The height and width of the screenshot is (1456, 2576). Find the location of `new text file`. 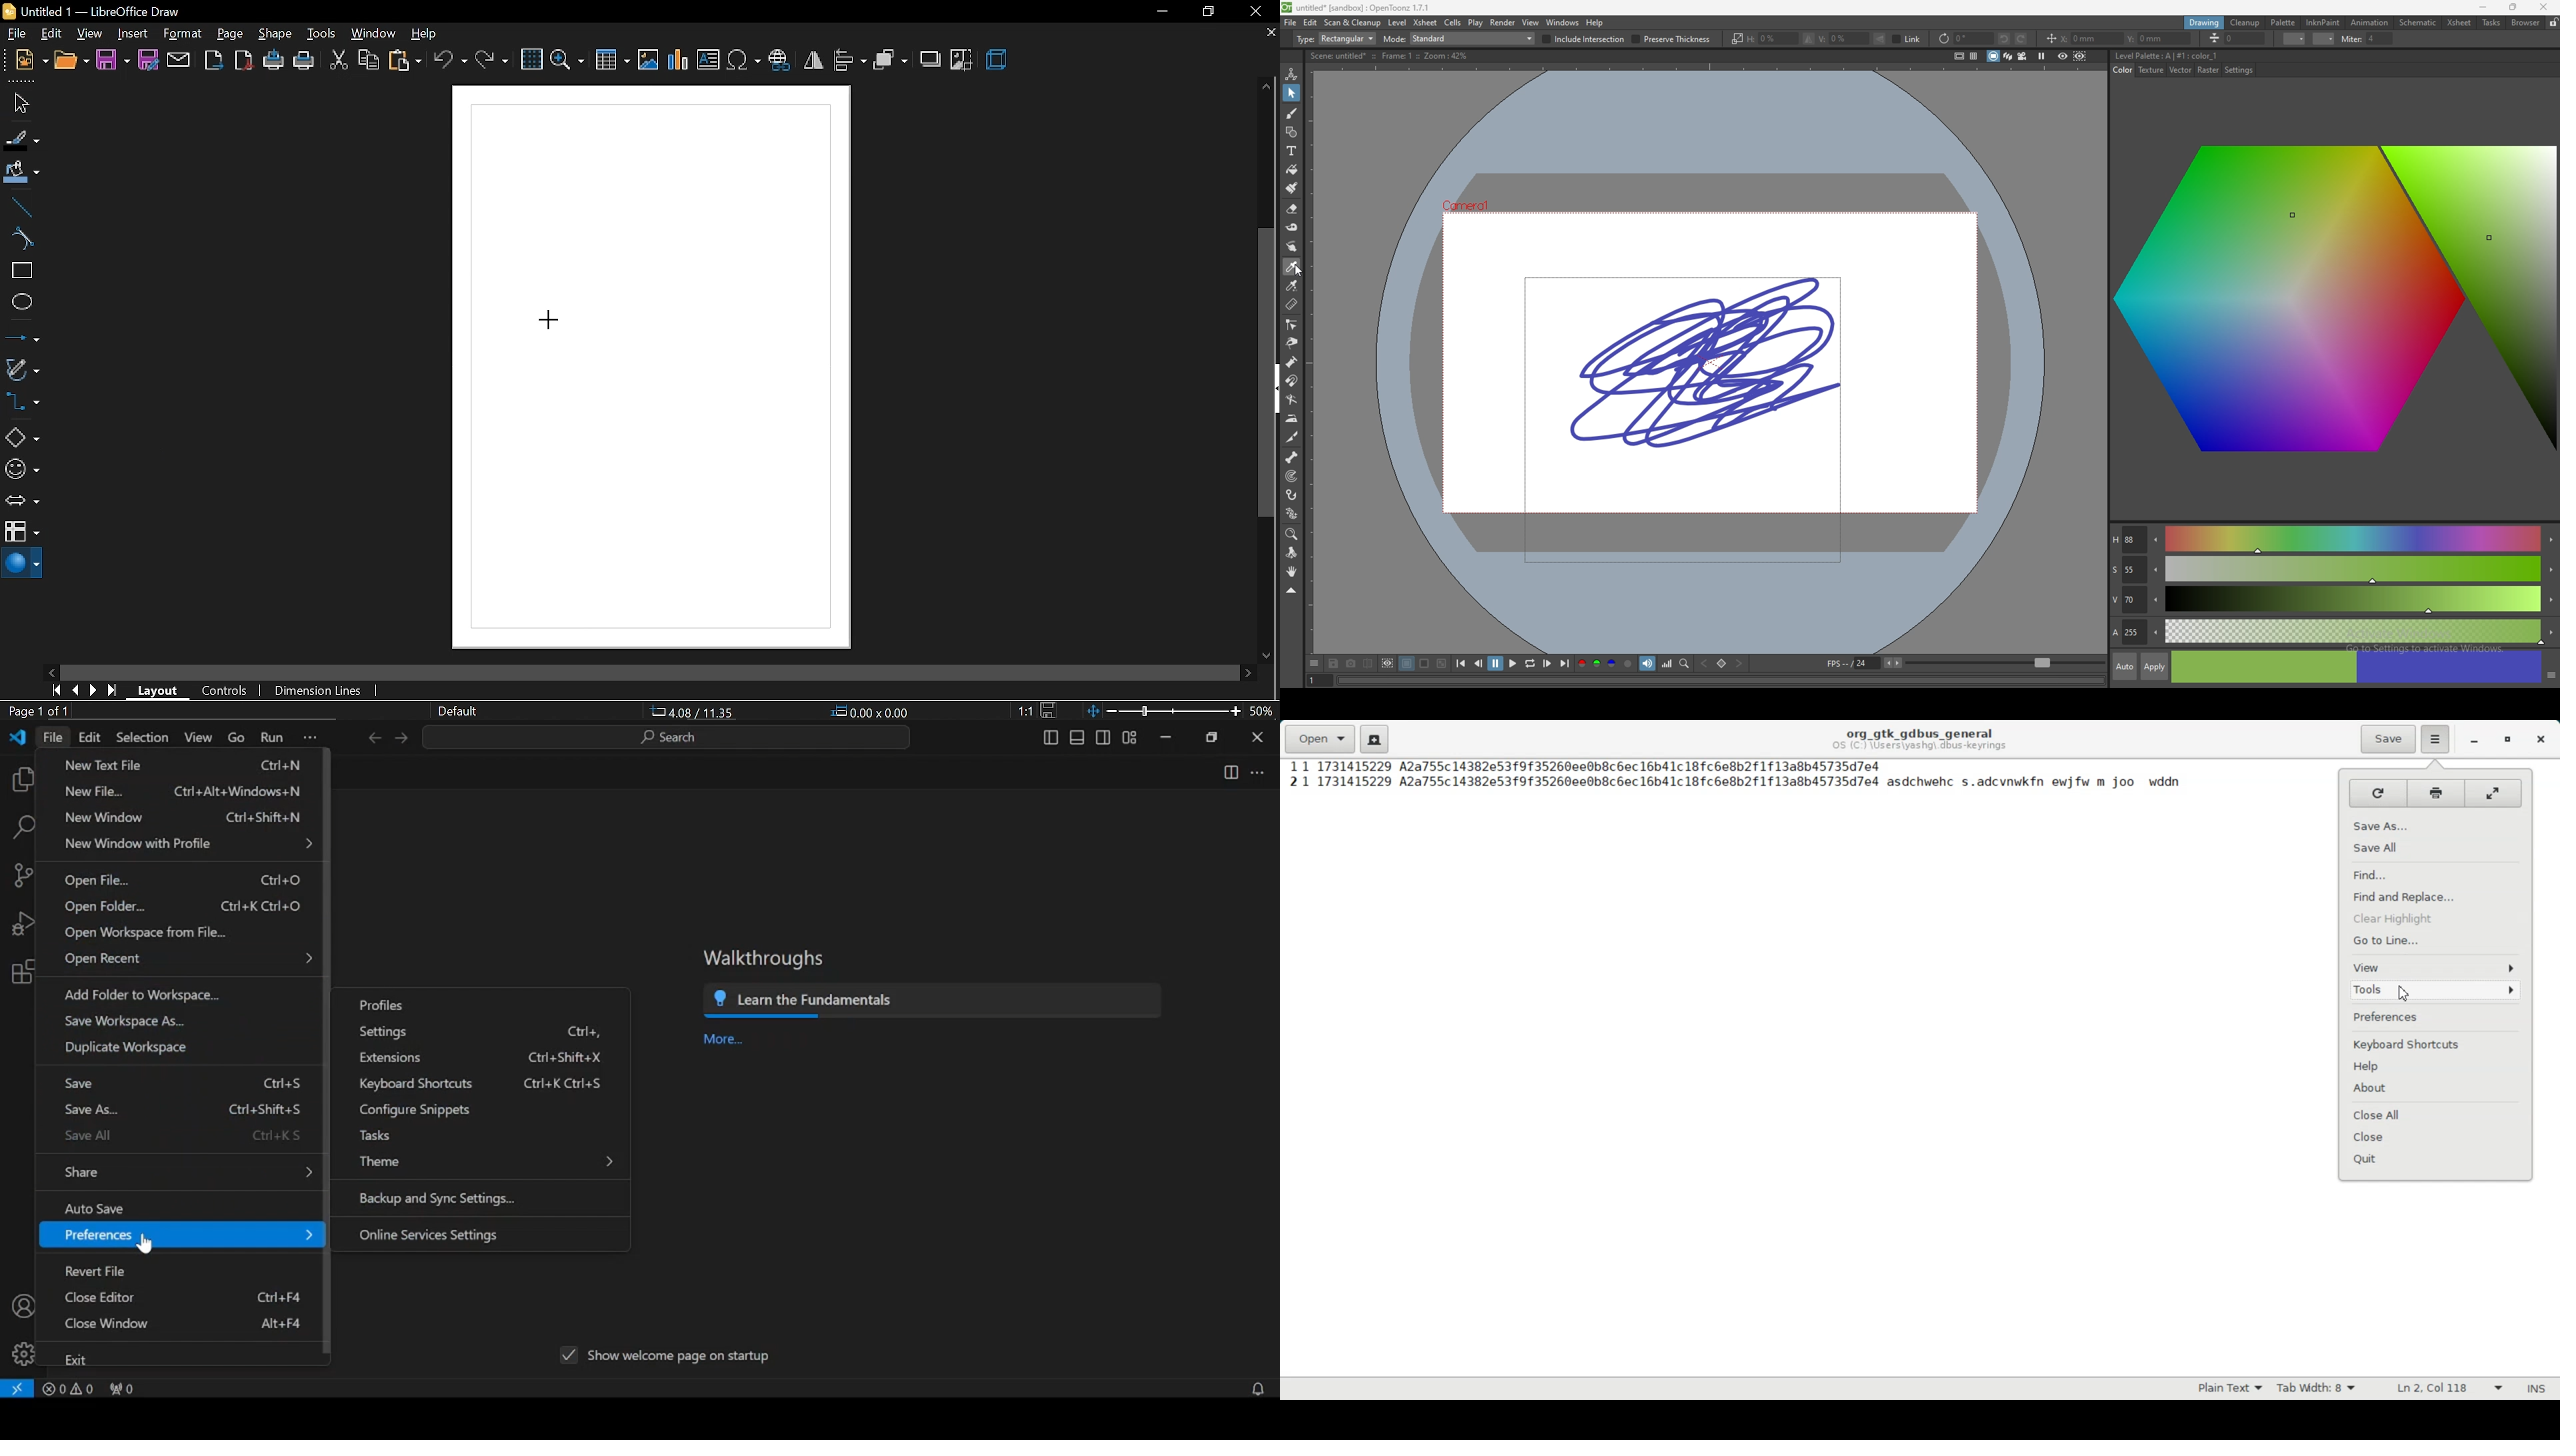

new text file is located at coordinates (104, 765).